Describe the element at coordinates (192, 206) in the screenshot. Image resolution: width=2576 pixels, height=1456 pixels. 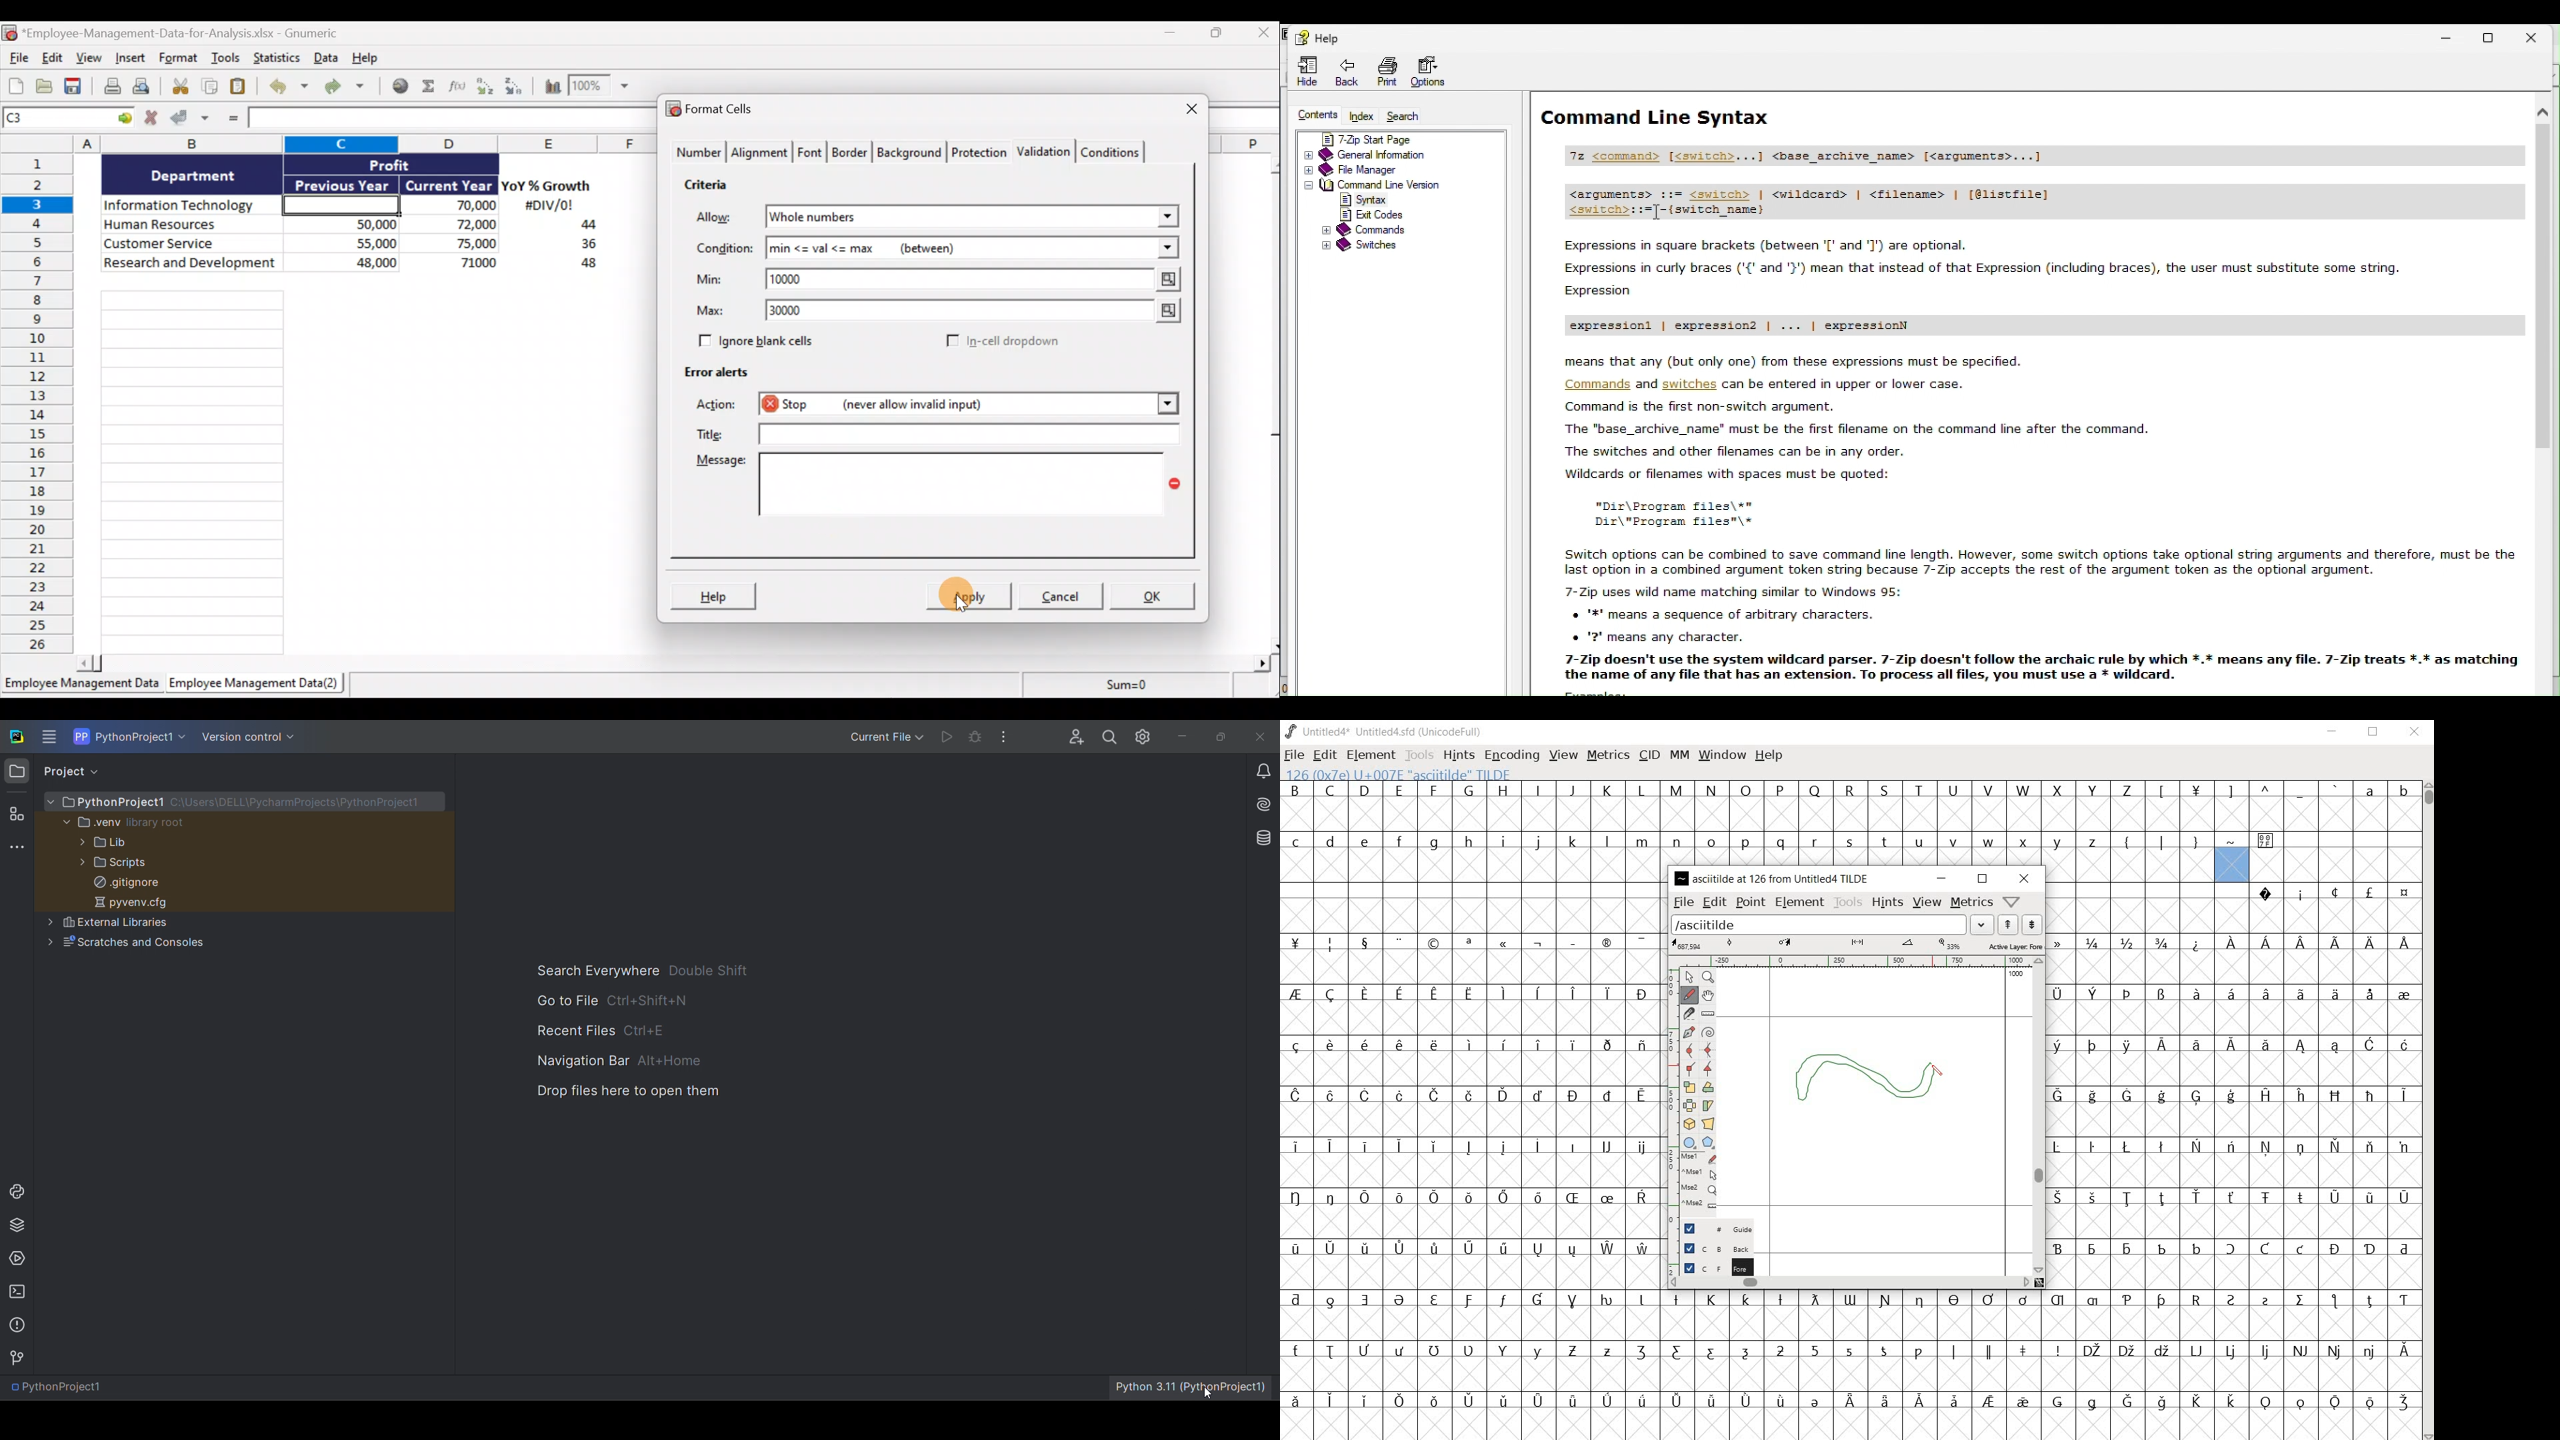
I see `Information Technology` at that location.